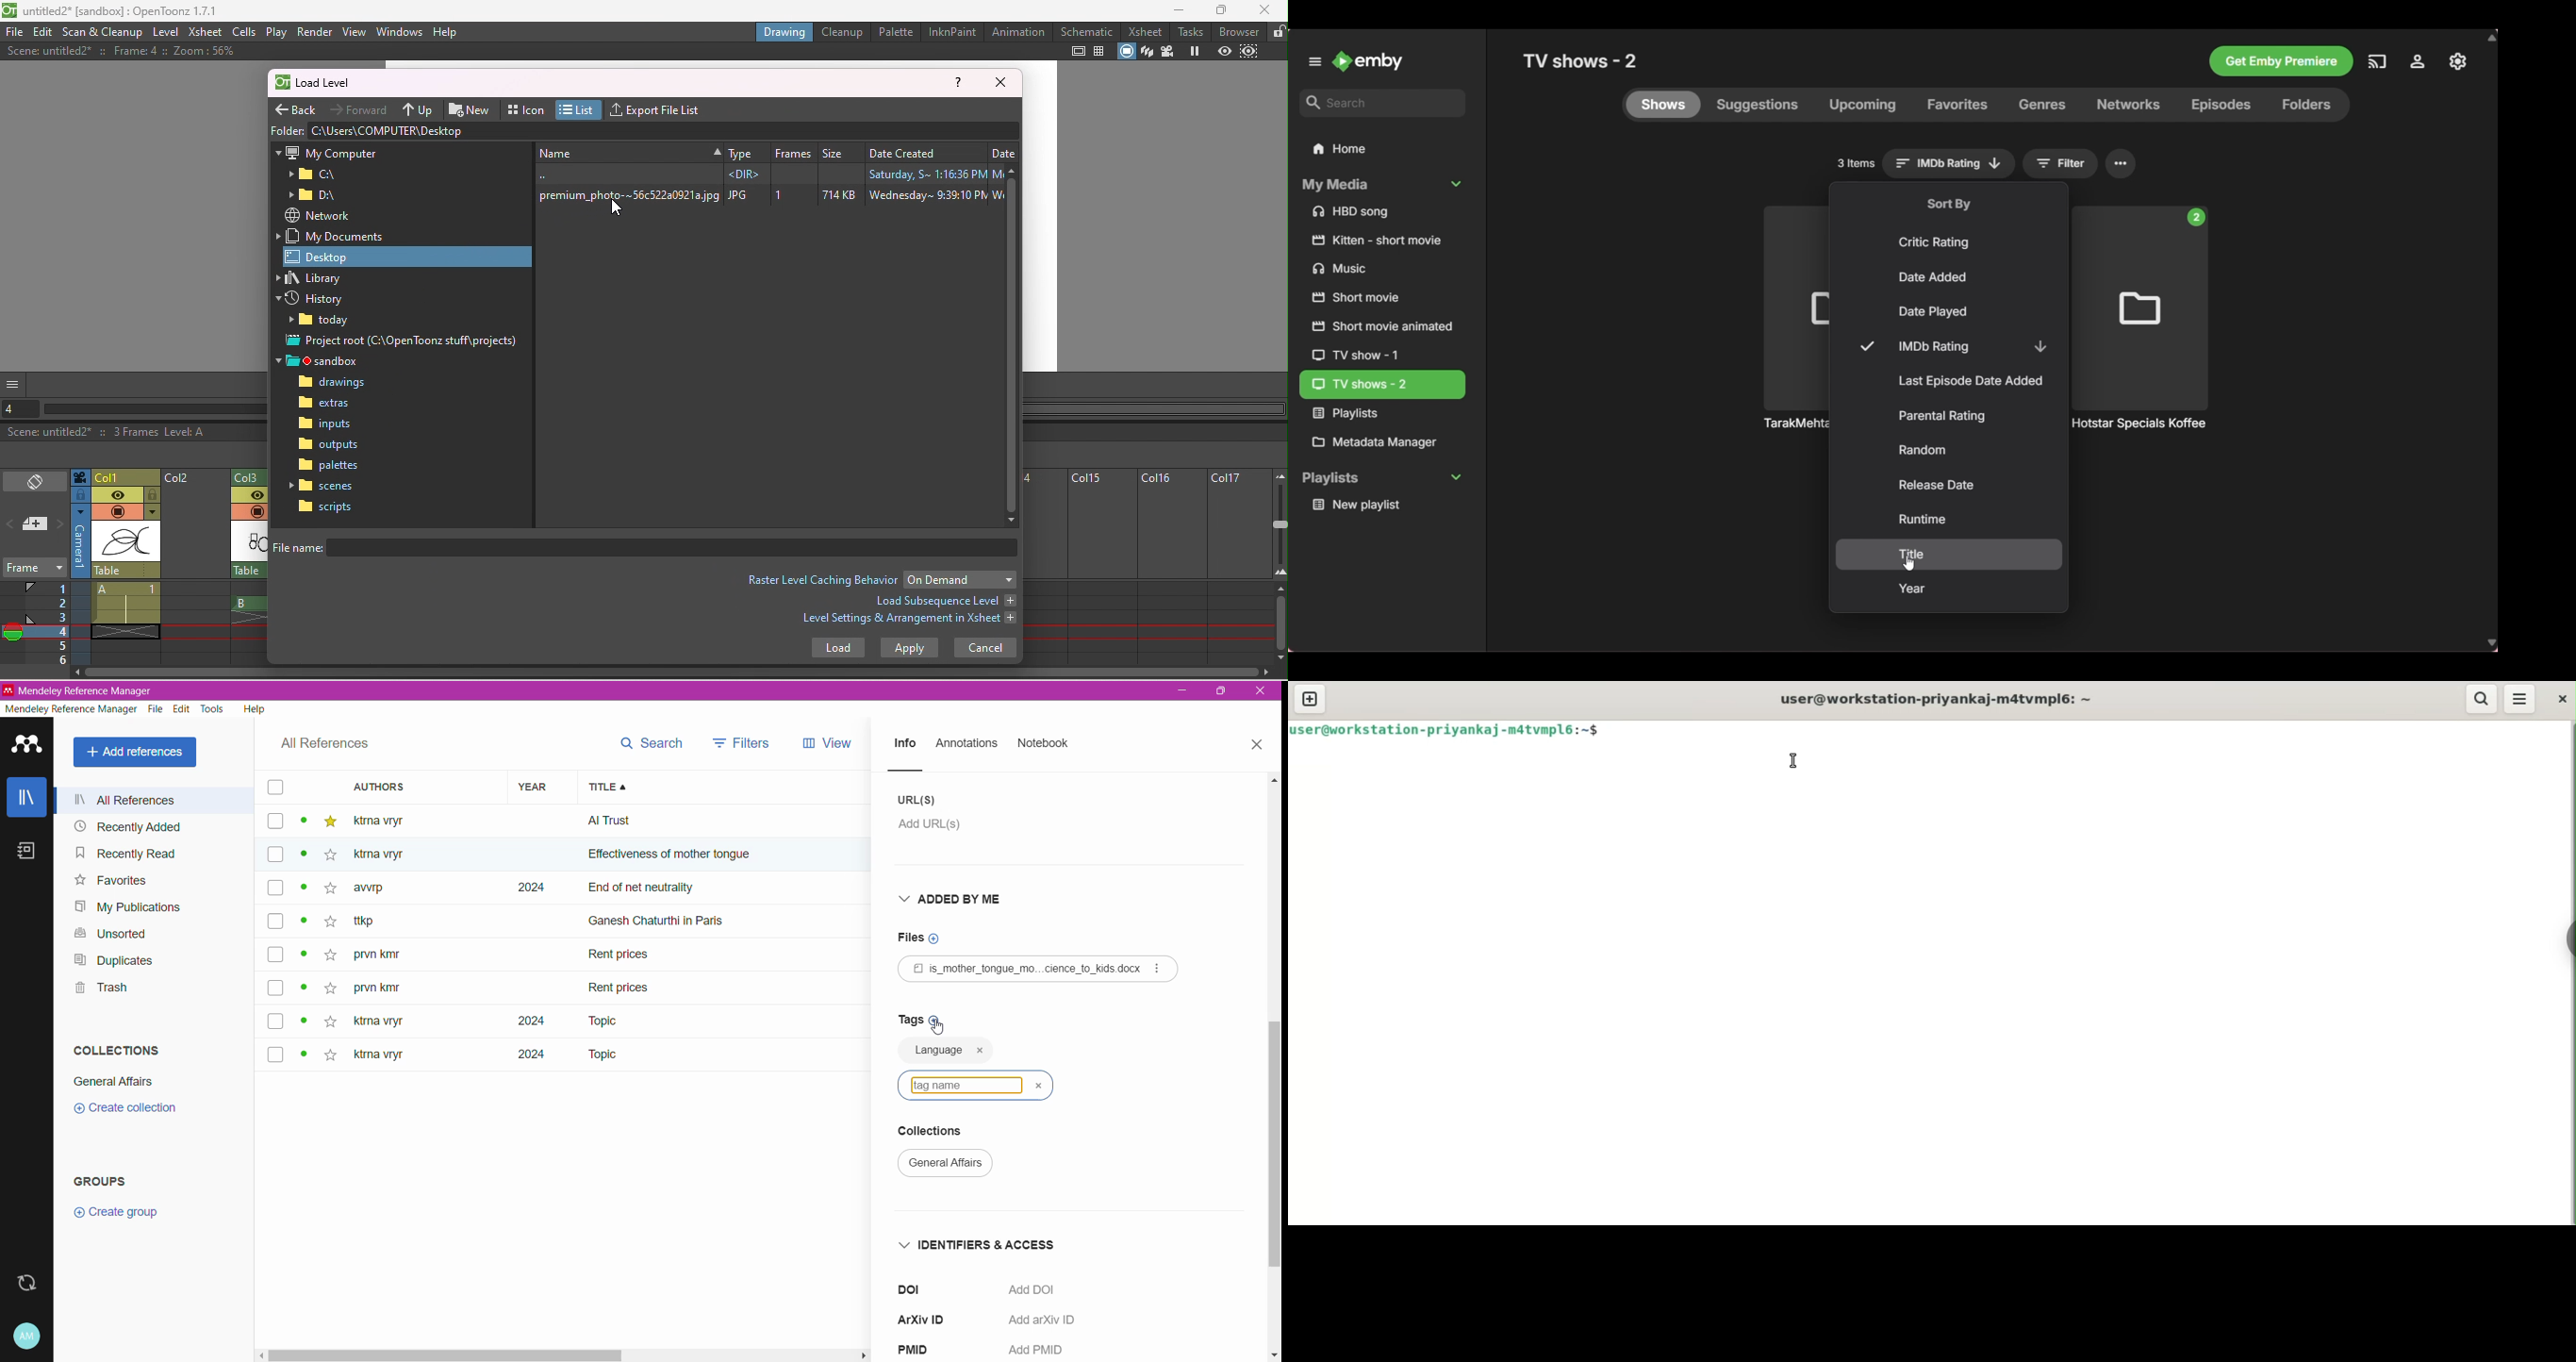  Describe the element at coordinates (2121, 164) in the screenshot. I see `More settings` at that location.